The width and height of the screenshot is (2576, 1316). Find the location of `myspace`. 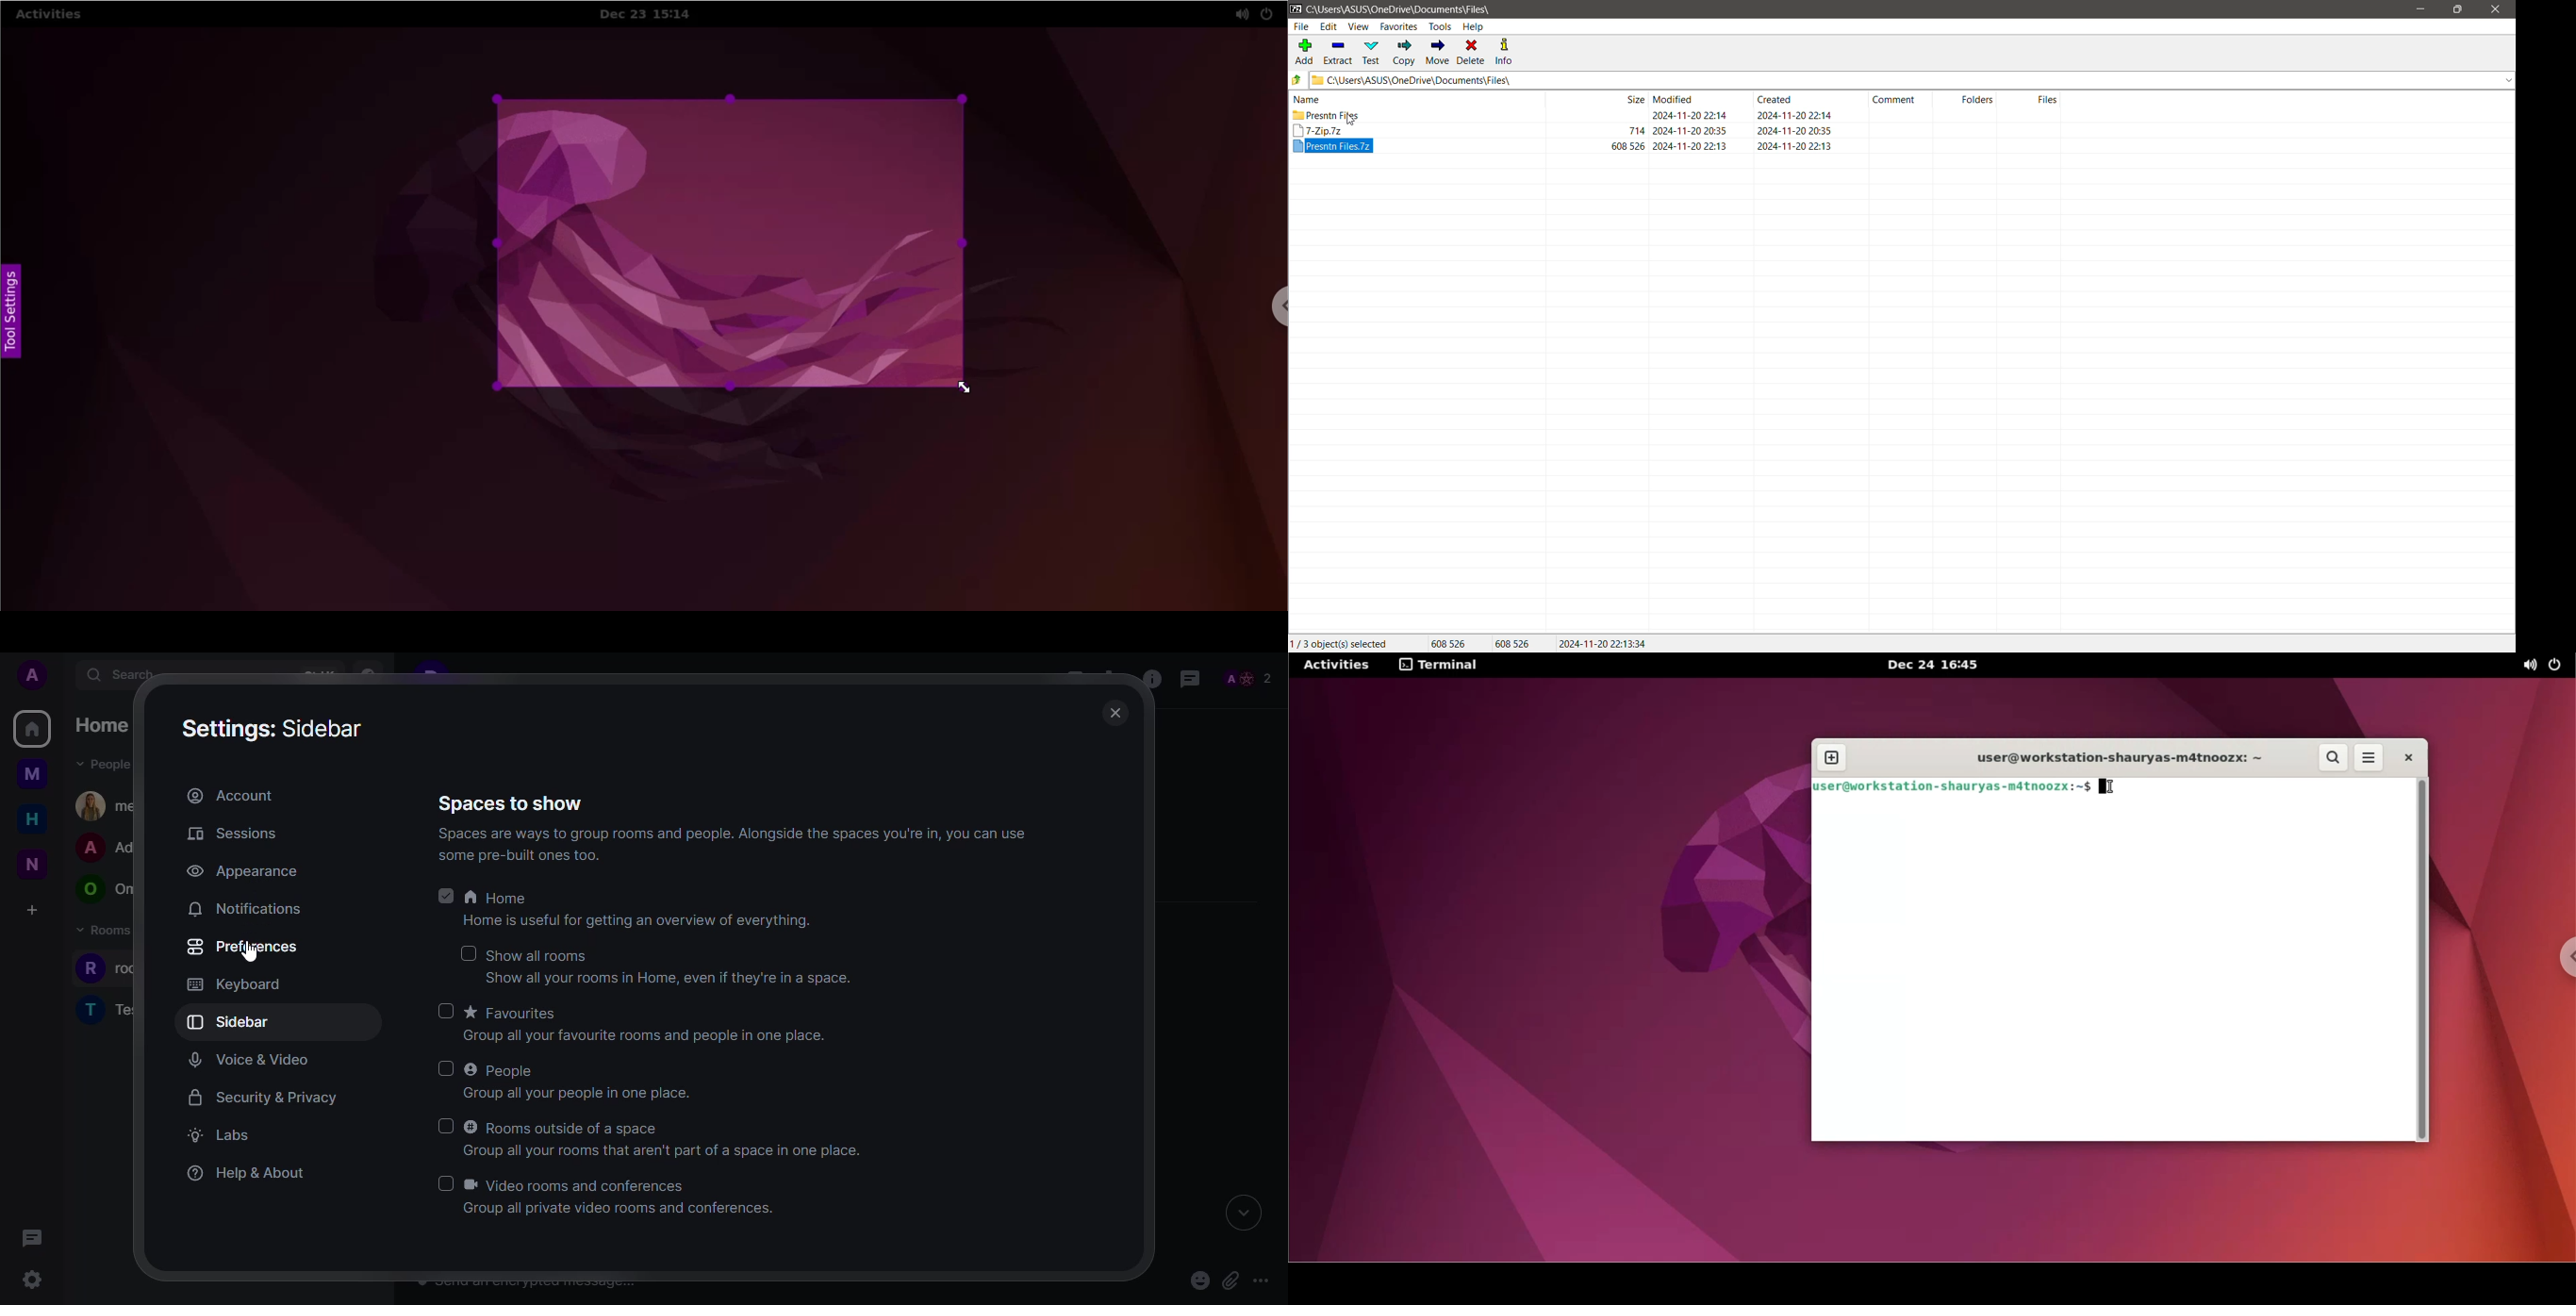

myspace is located at coordinates (31, 776).